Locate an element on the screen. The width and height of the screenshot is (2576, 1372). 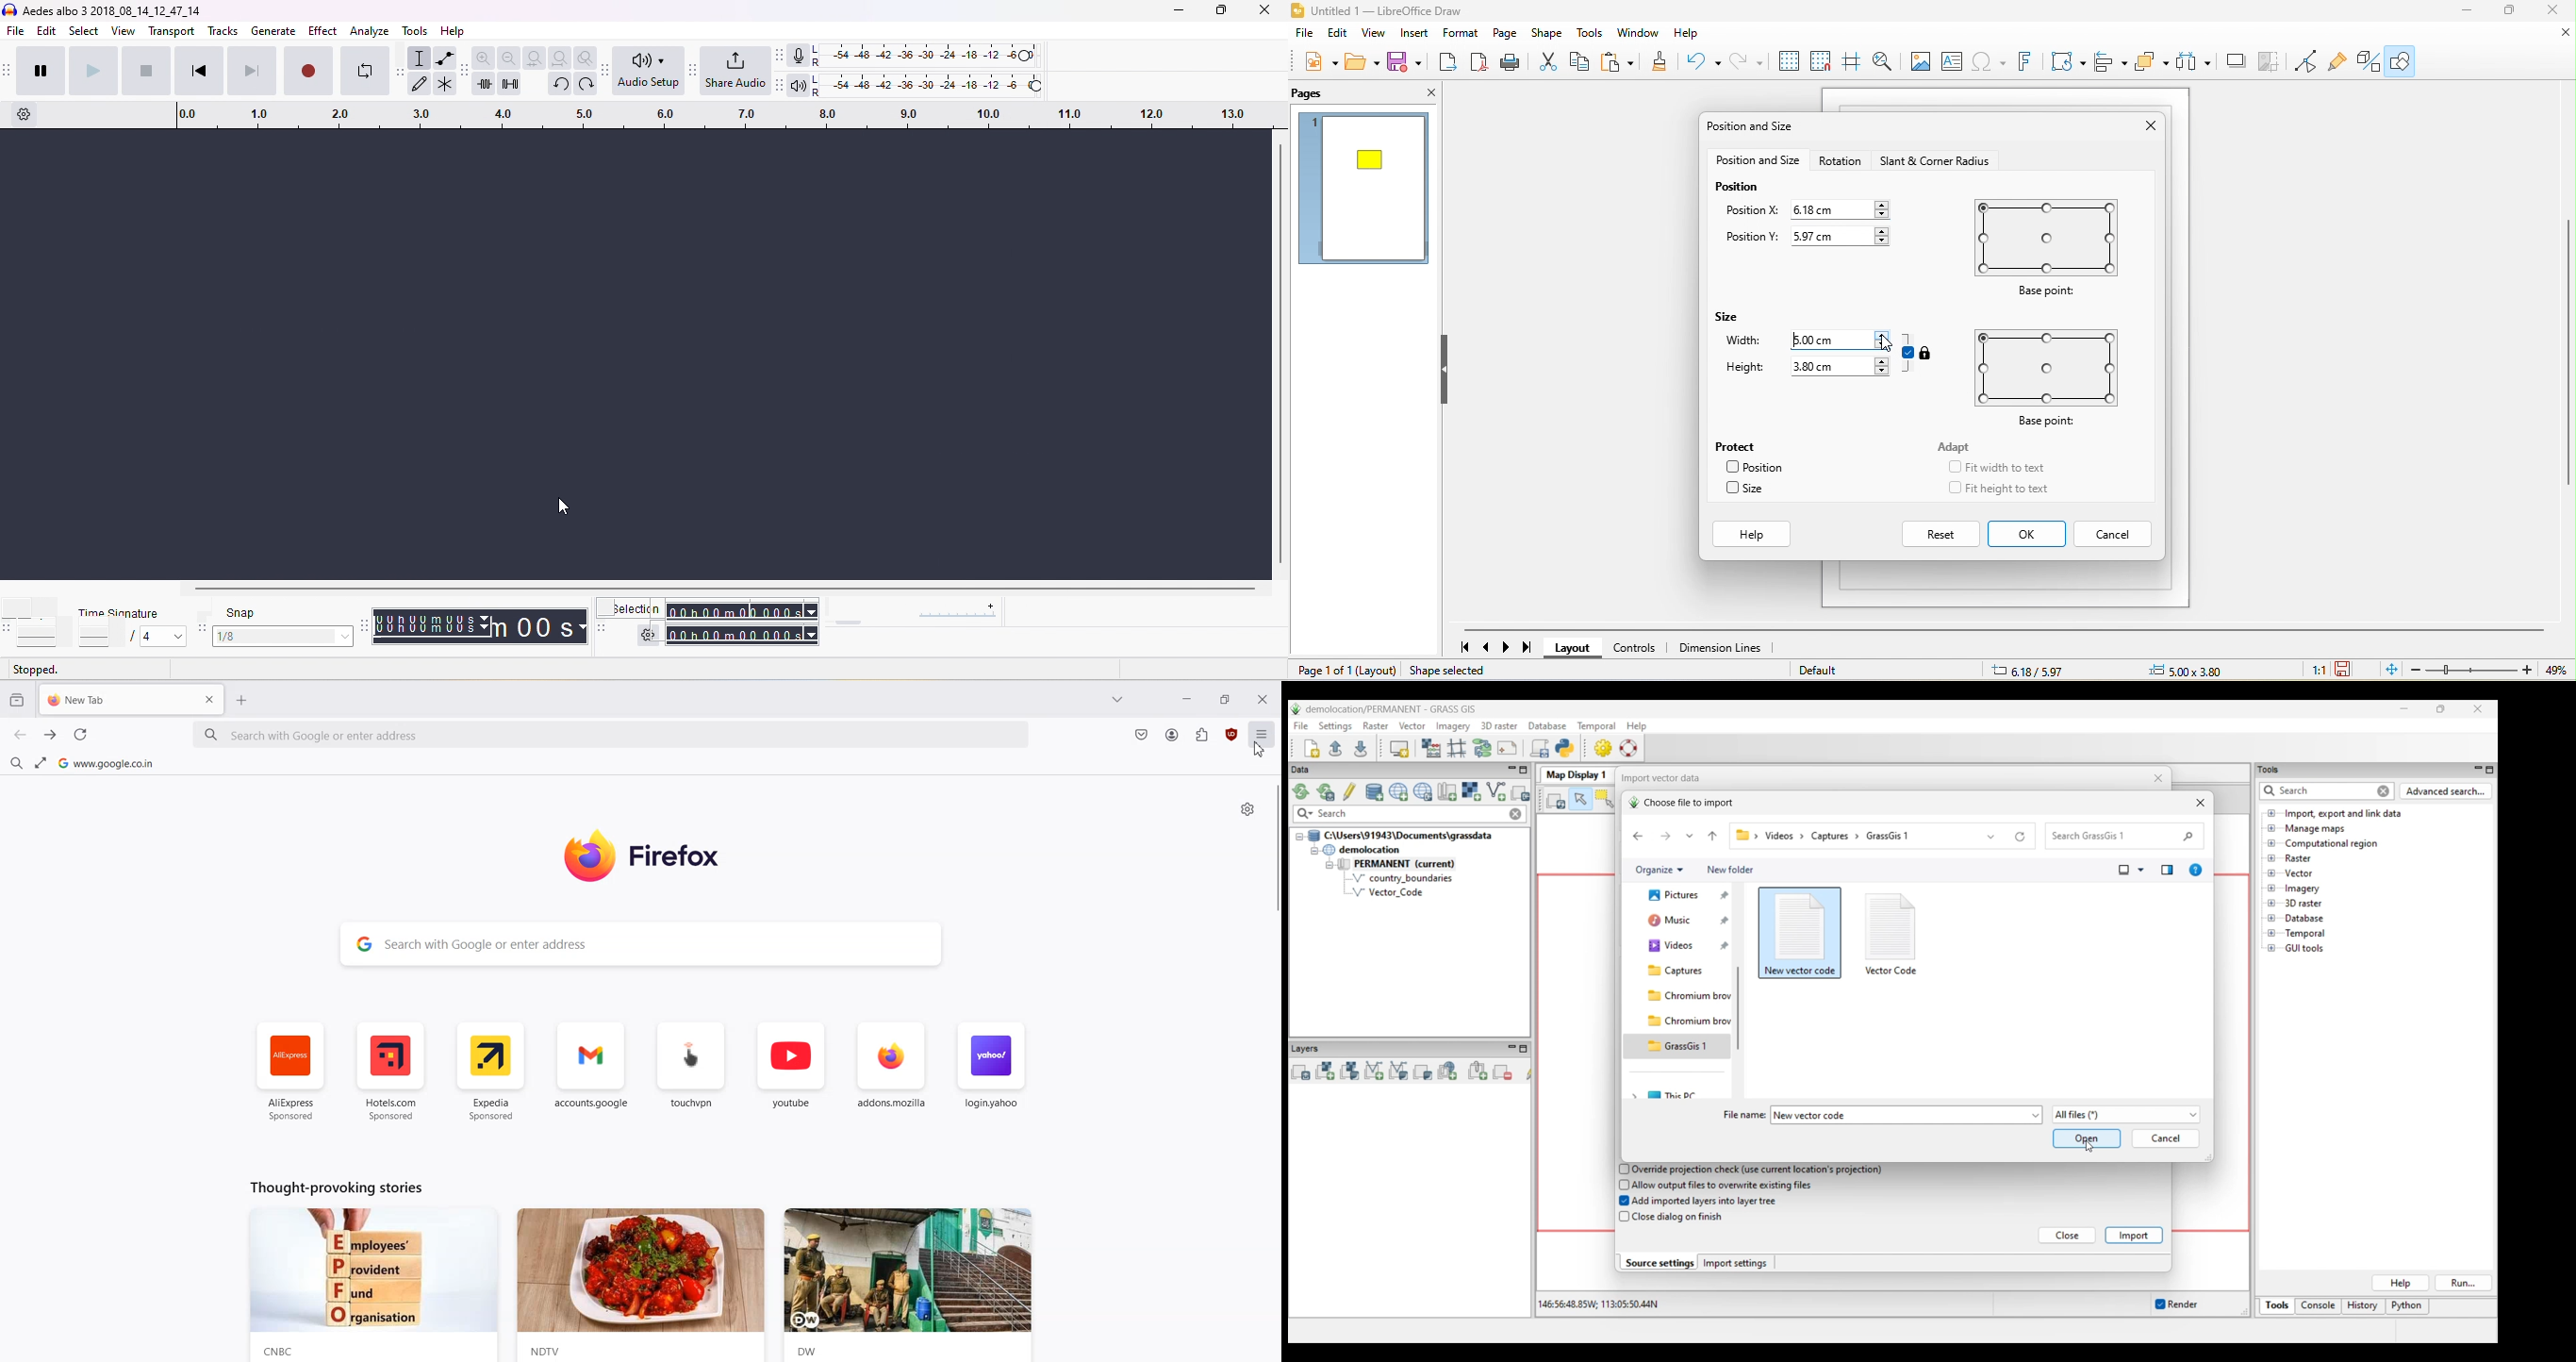
R is located at coordinates (817, 64).